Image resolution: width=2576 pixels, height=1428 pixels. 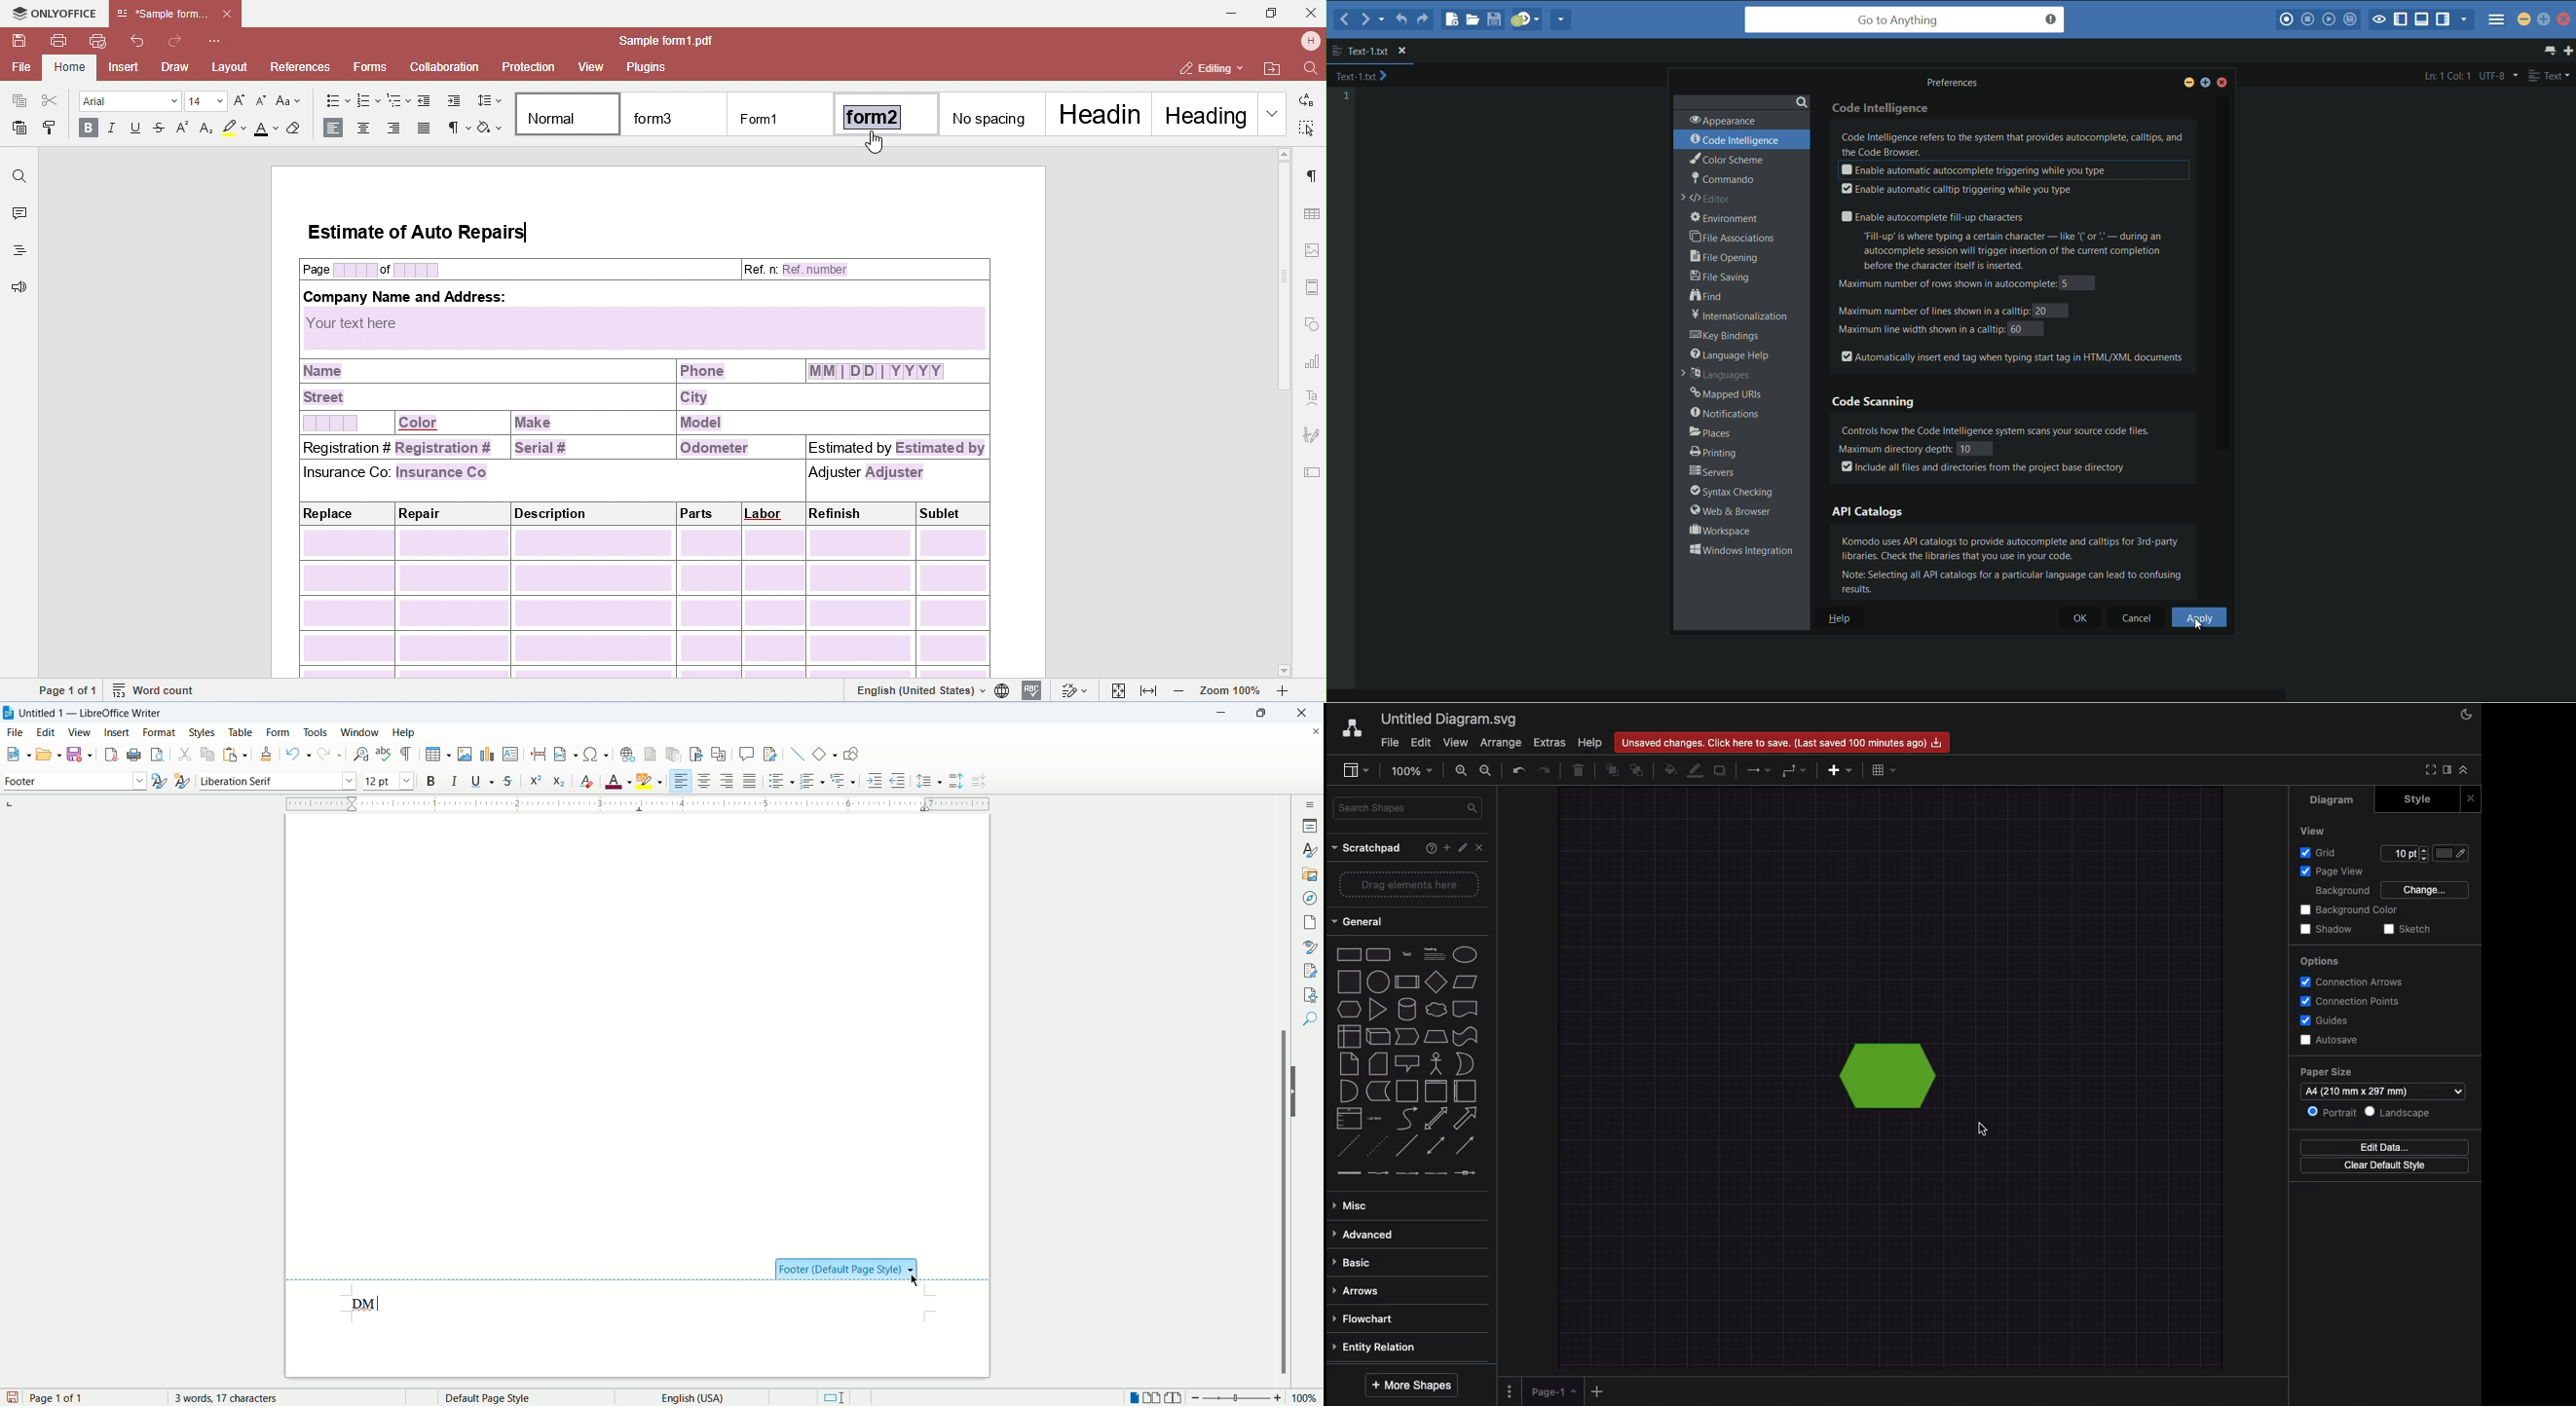 I want to click on align left, so click(x=682, y=782).